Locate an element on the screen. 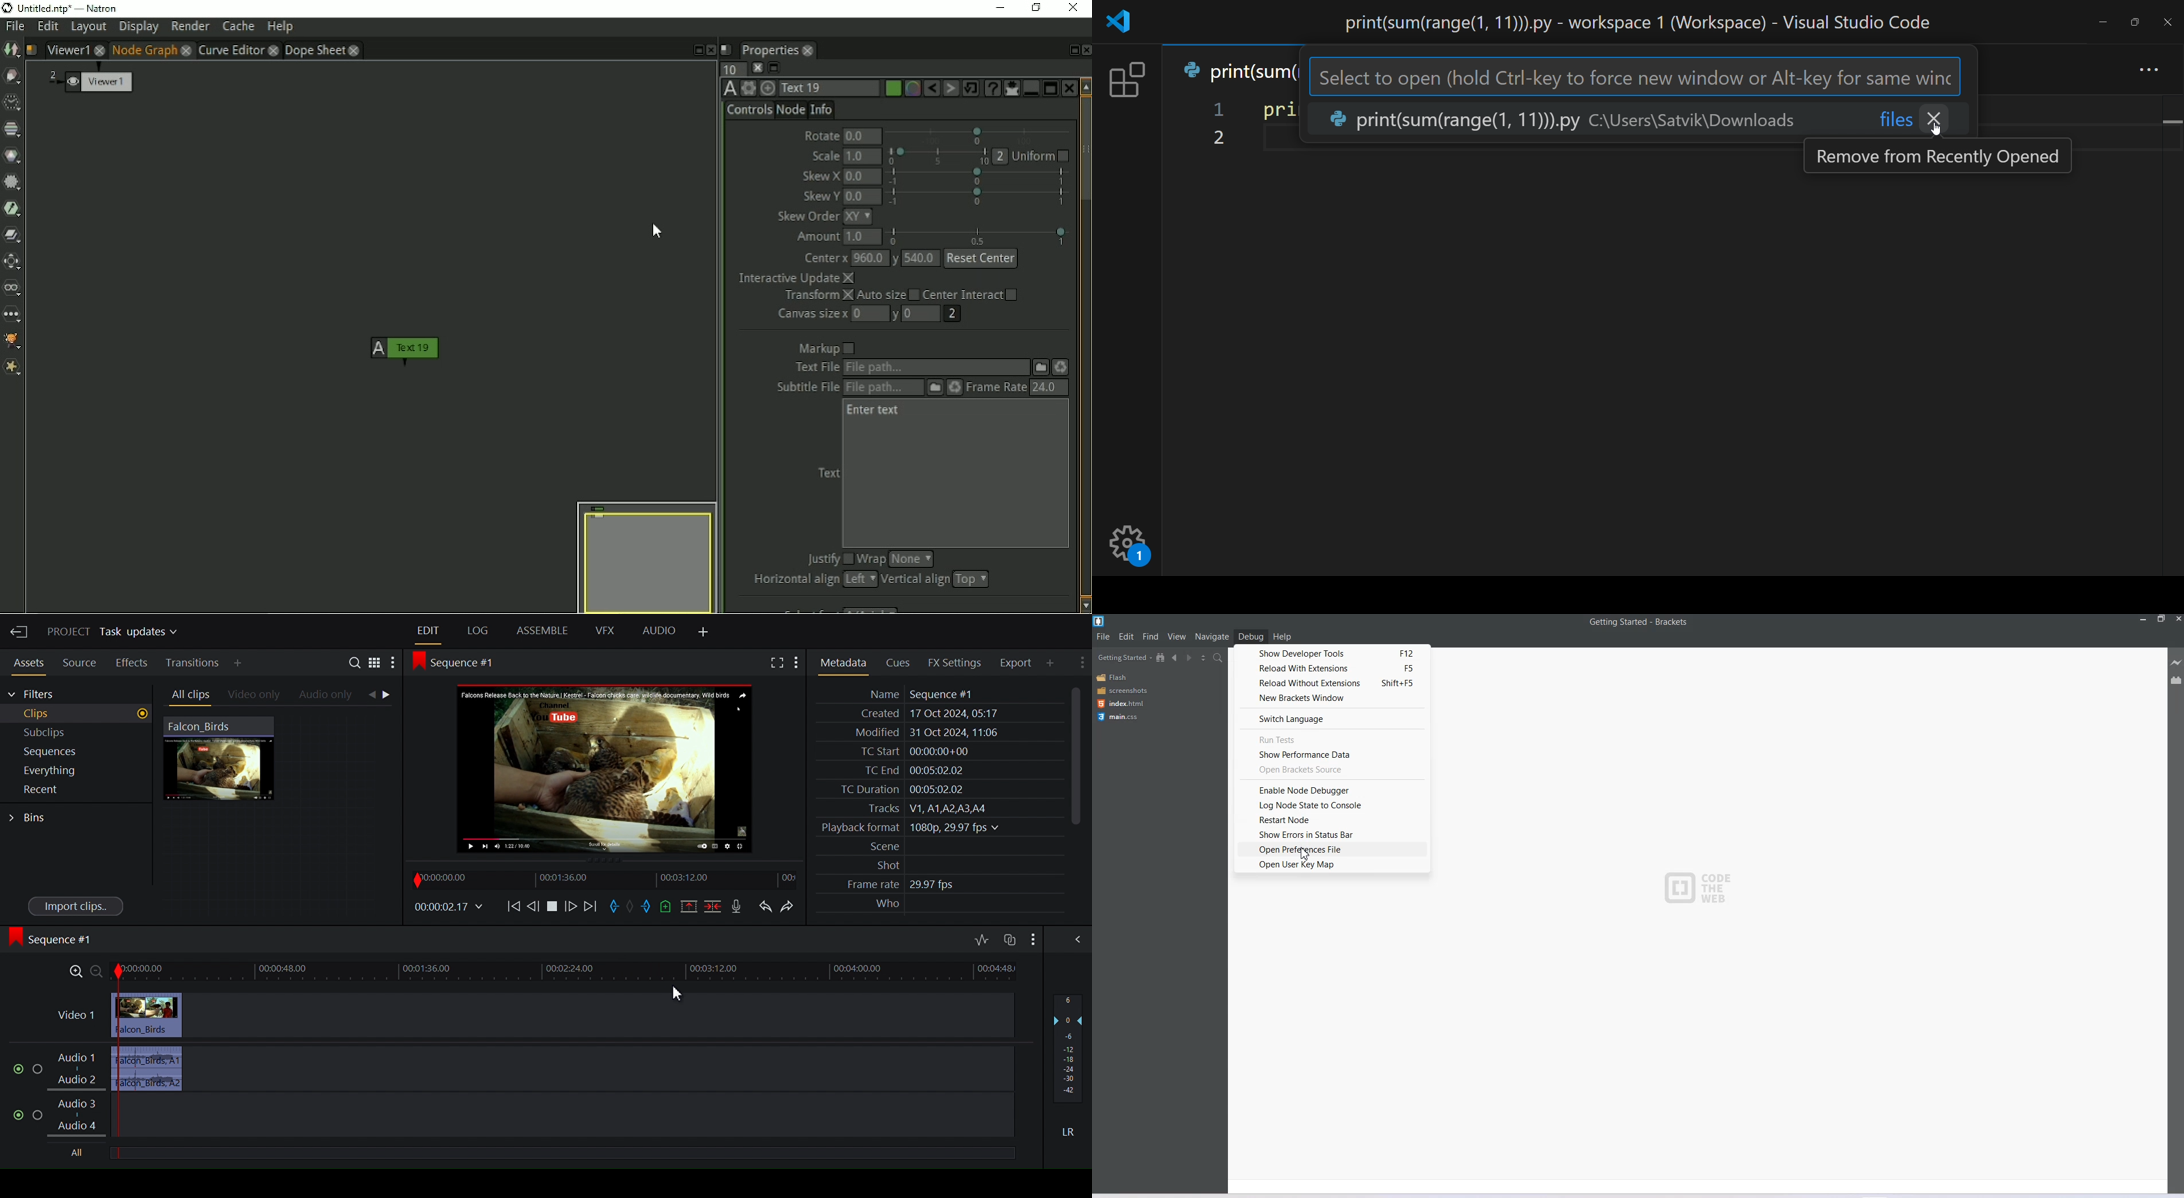 Image resolution: width=2184 pixels, height=1204 pixels. Mark out is located at coordinates (648, 907).